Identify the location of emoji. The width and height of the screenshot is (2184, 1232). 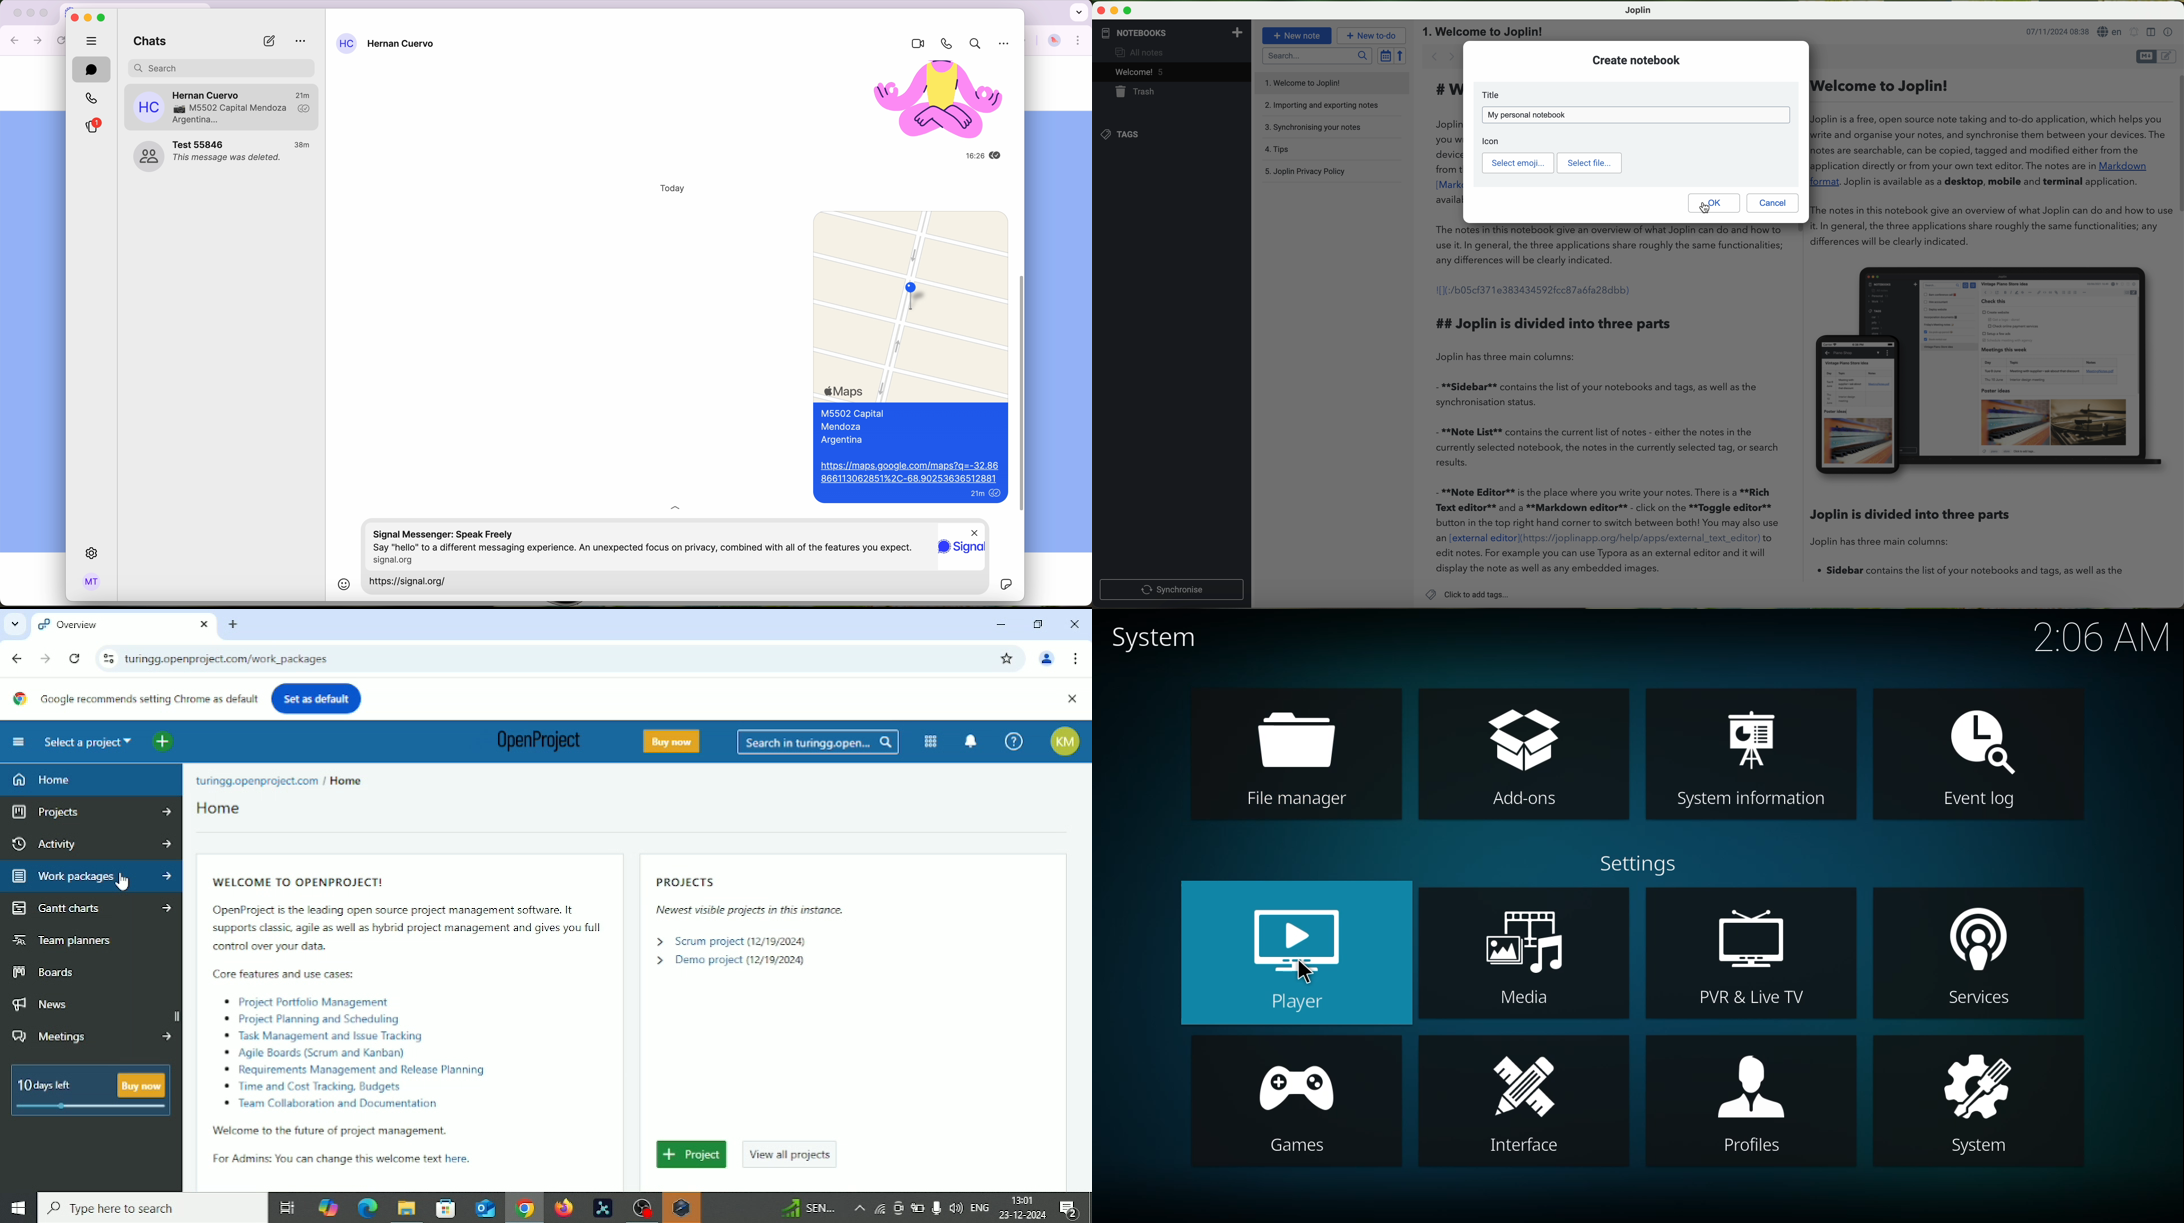
(343, 585).